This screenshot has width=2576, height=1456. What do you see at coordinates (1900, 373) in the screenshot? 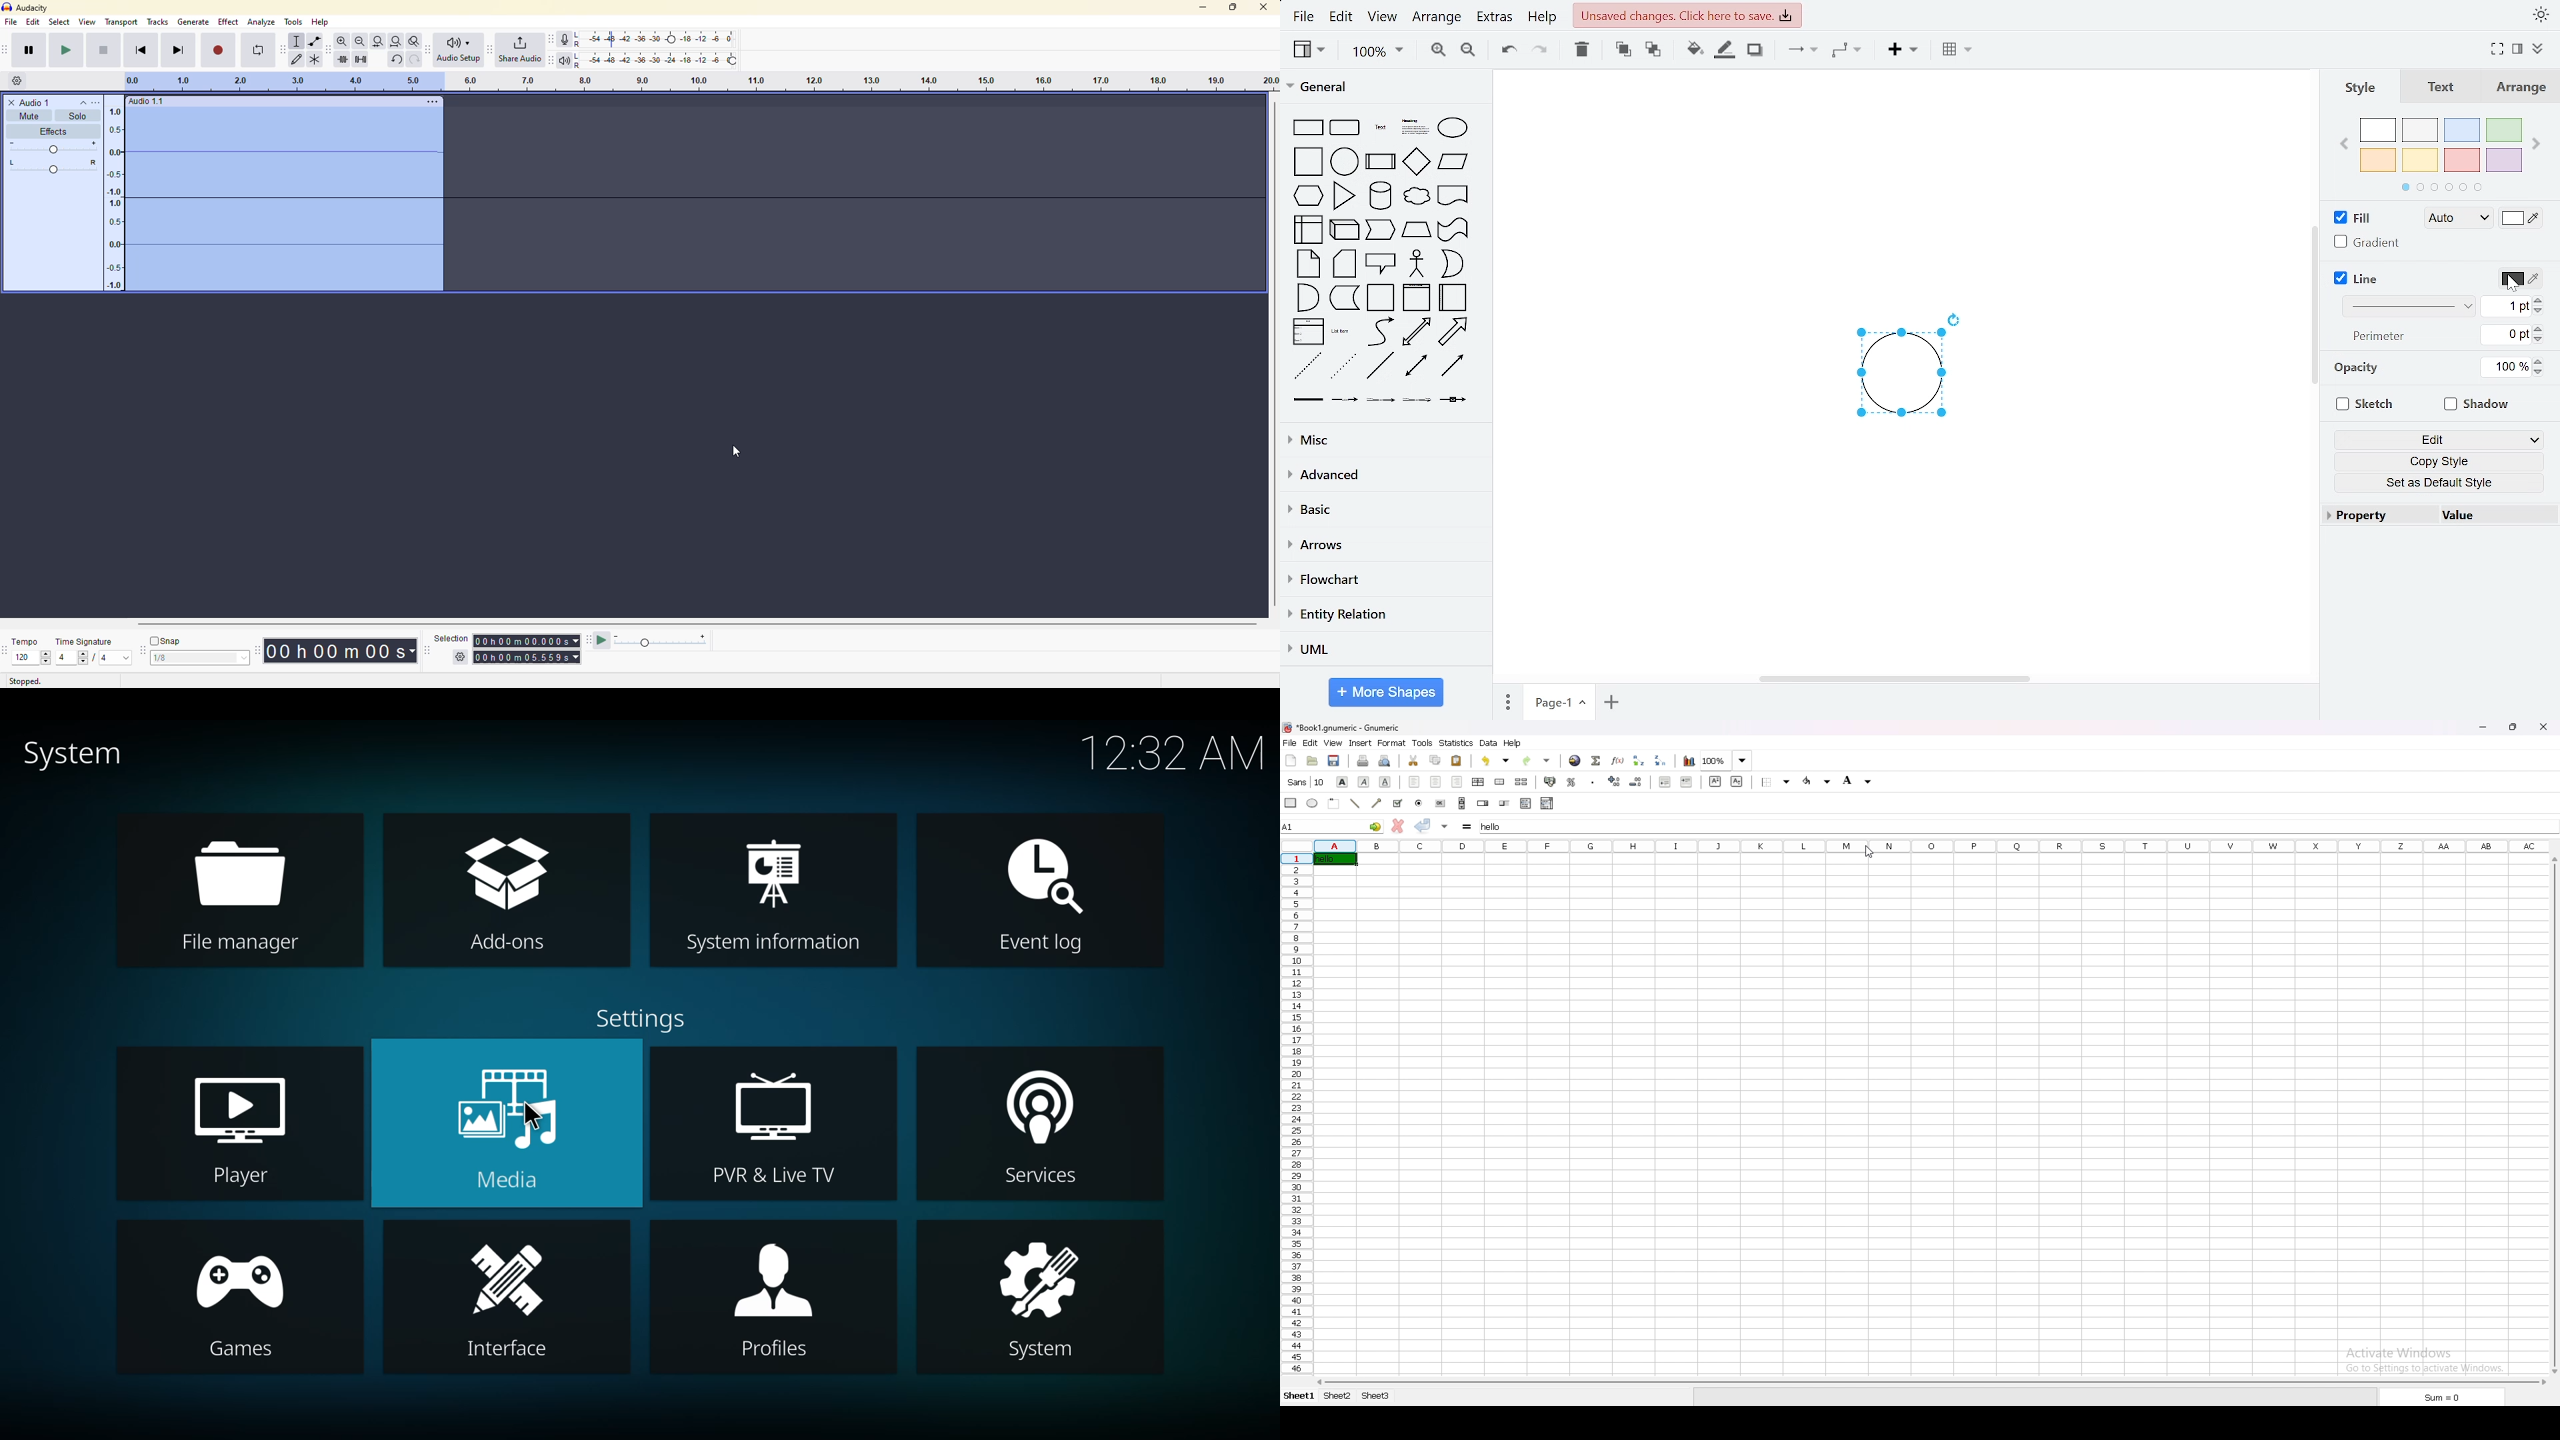
I see `circle added` at bounding box center [1900, 373].